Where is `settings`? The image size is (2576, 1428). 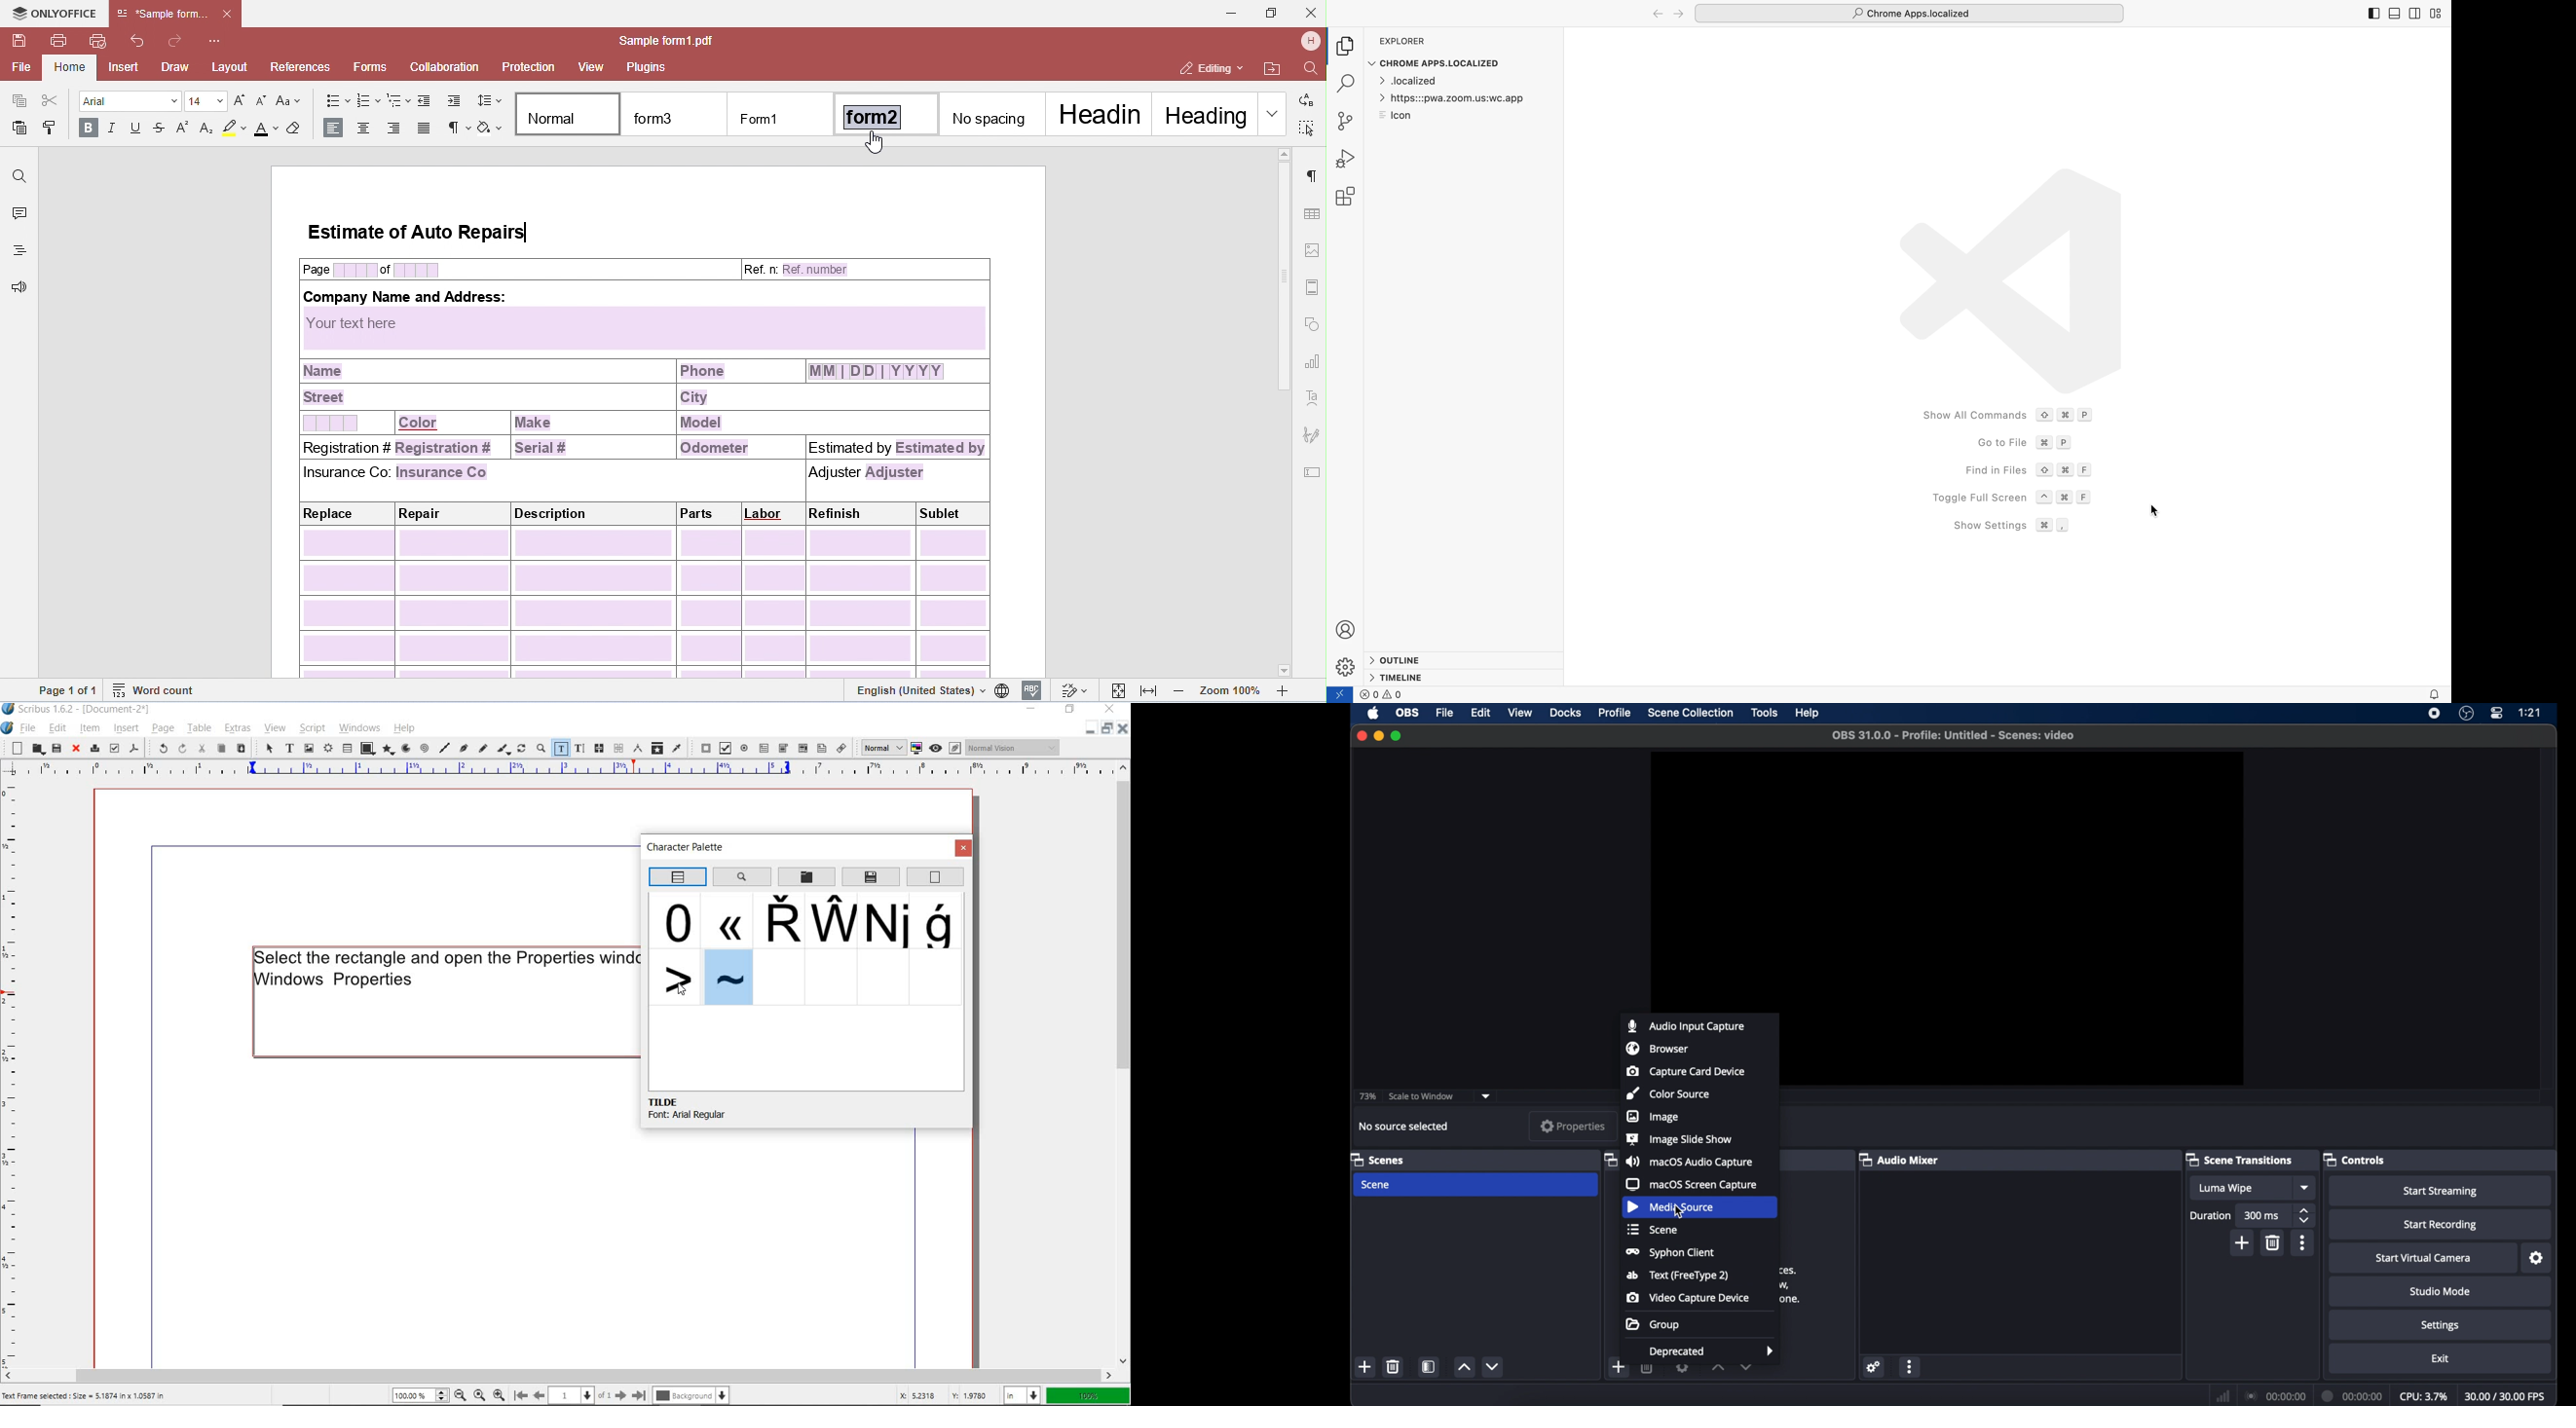 settings is located at coordinates (1682, 1370).